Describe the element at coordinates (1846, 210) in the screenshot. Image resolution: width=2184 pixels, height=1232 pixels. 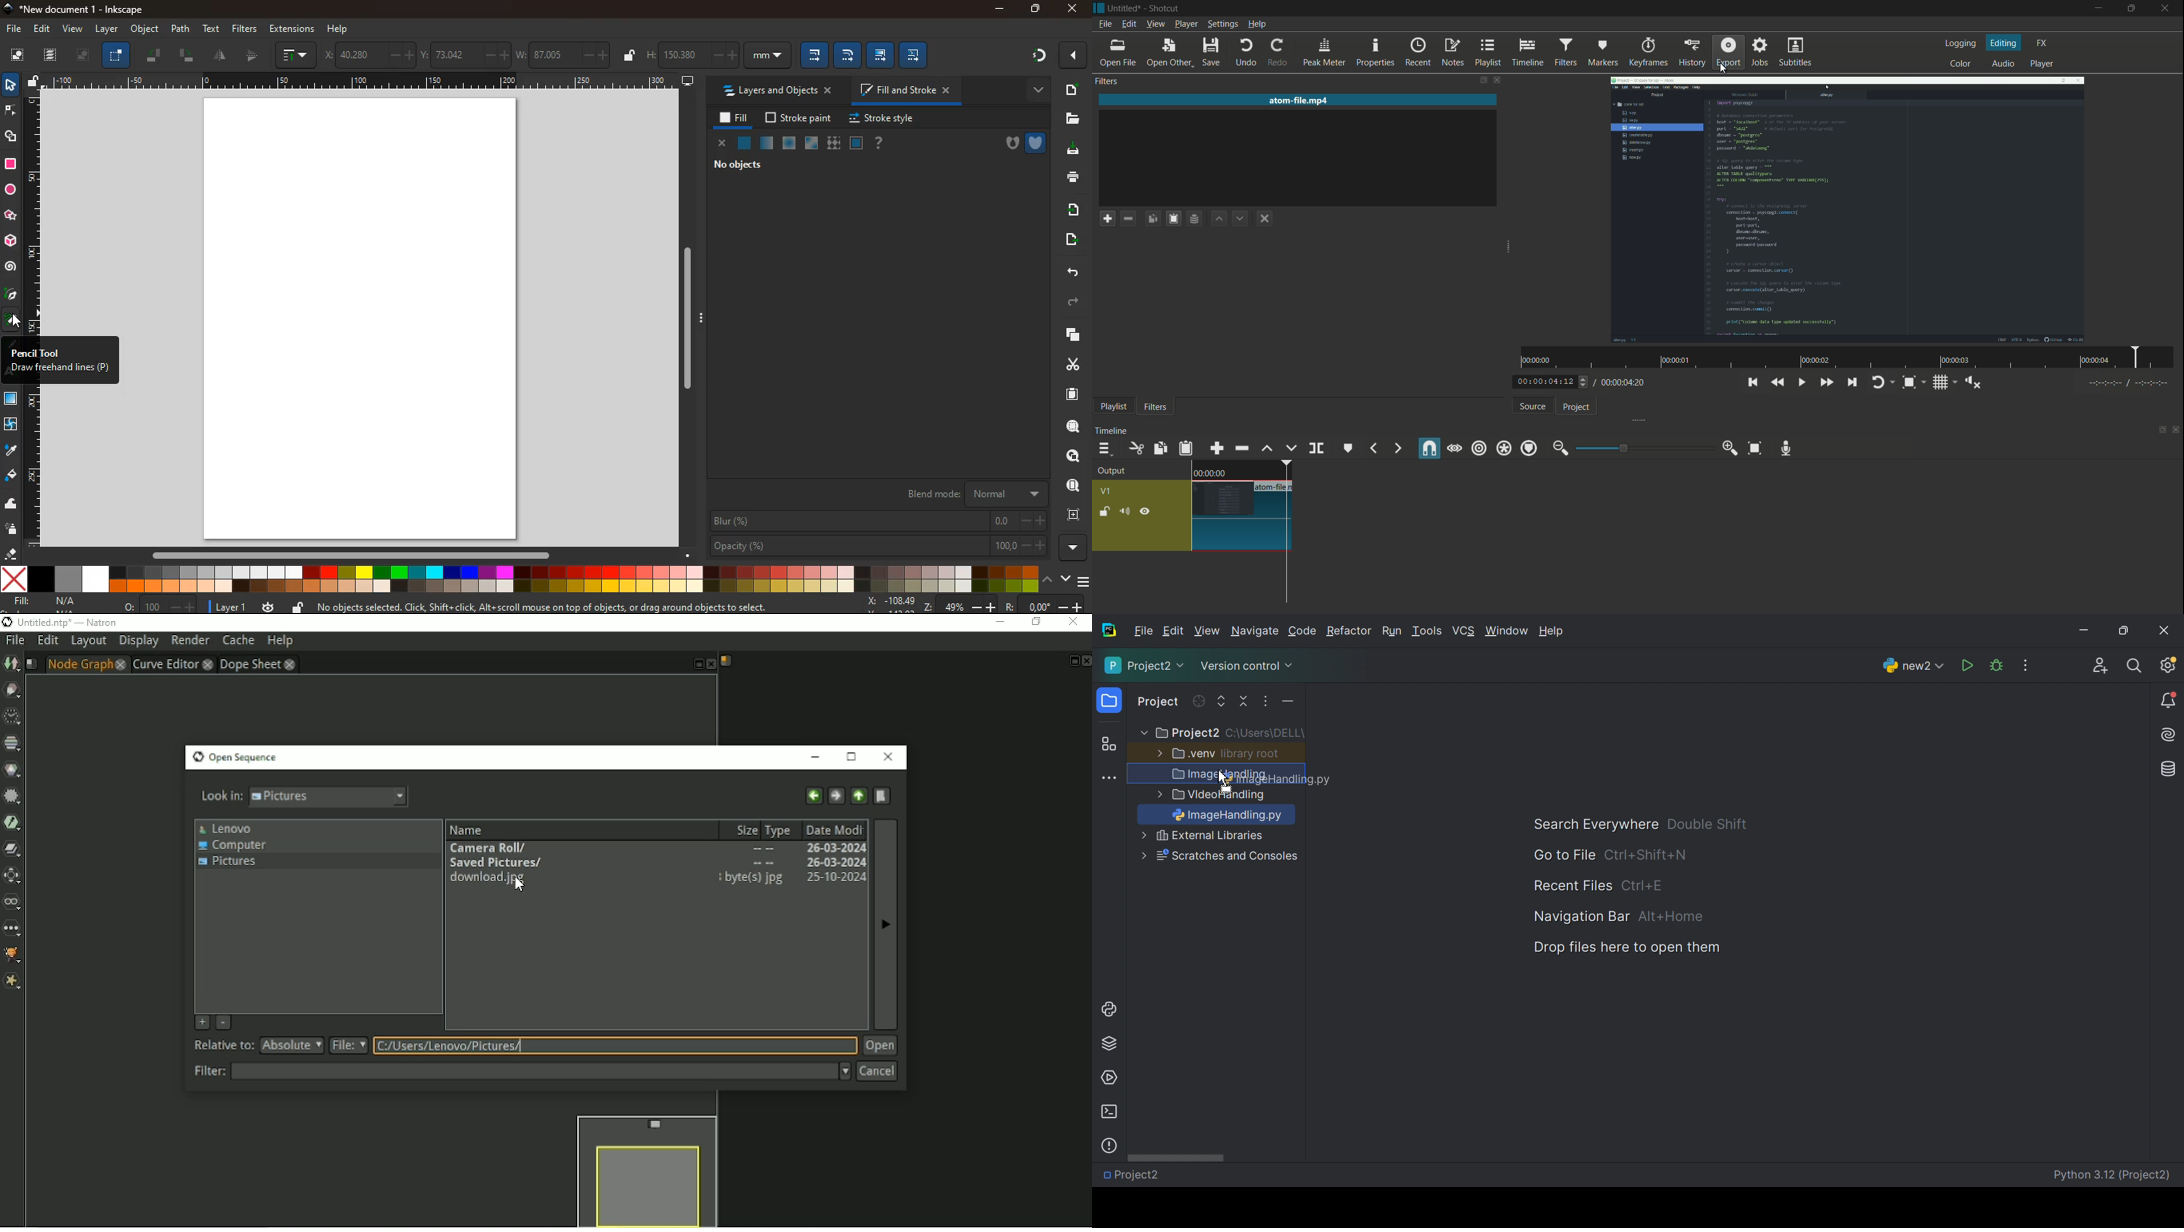
I see `imported file` at that location.